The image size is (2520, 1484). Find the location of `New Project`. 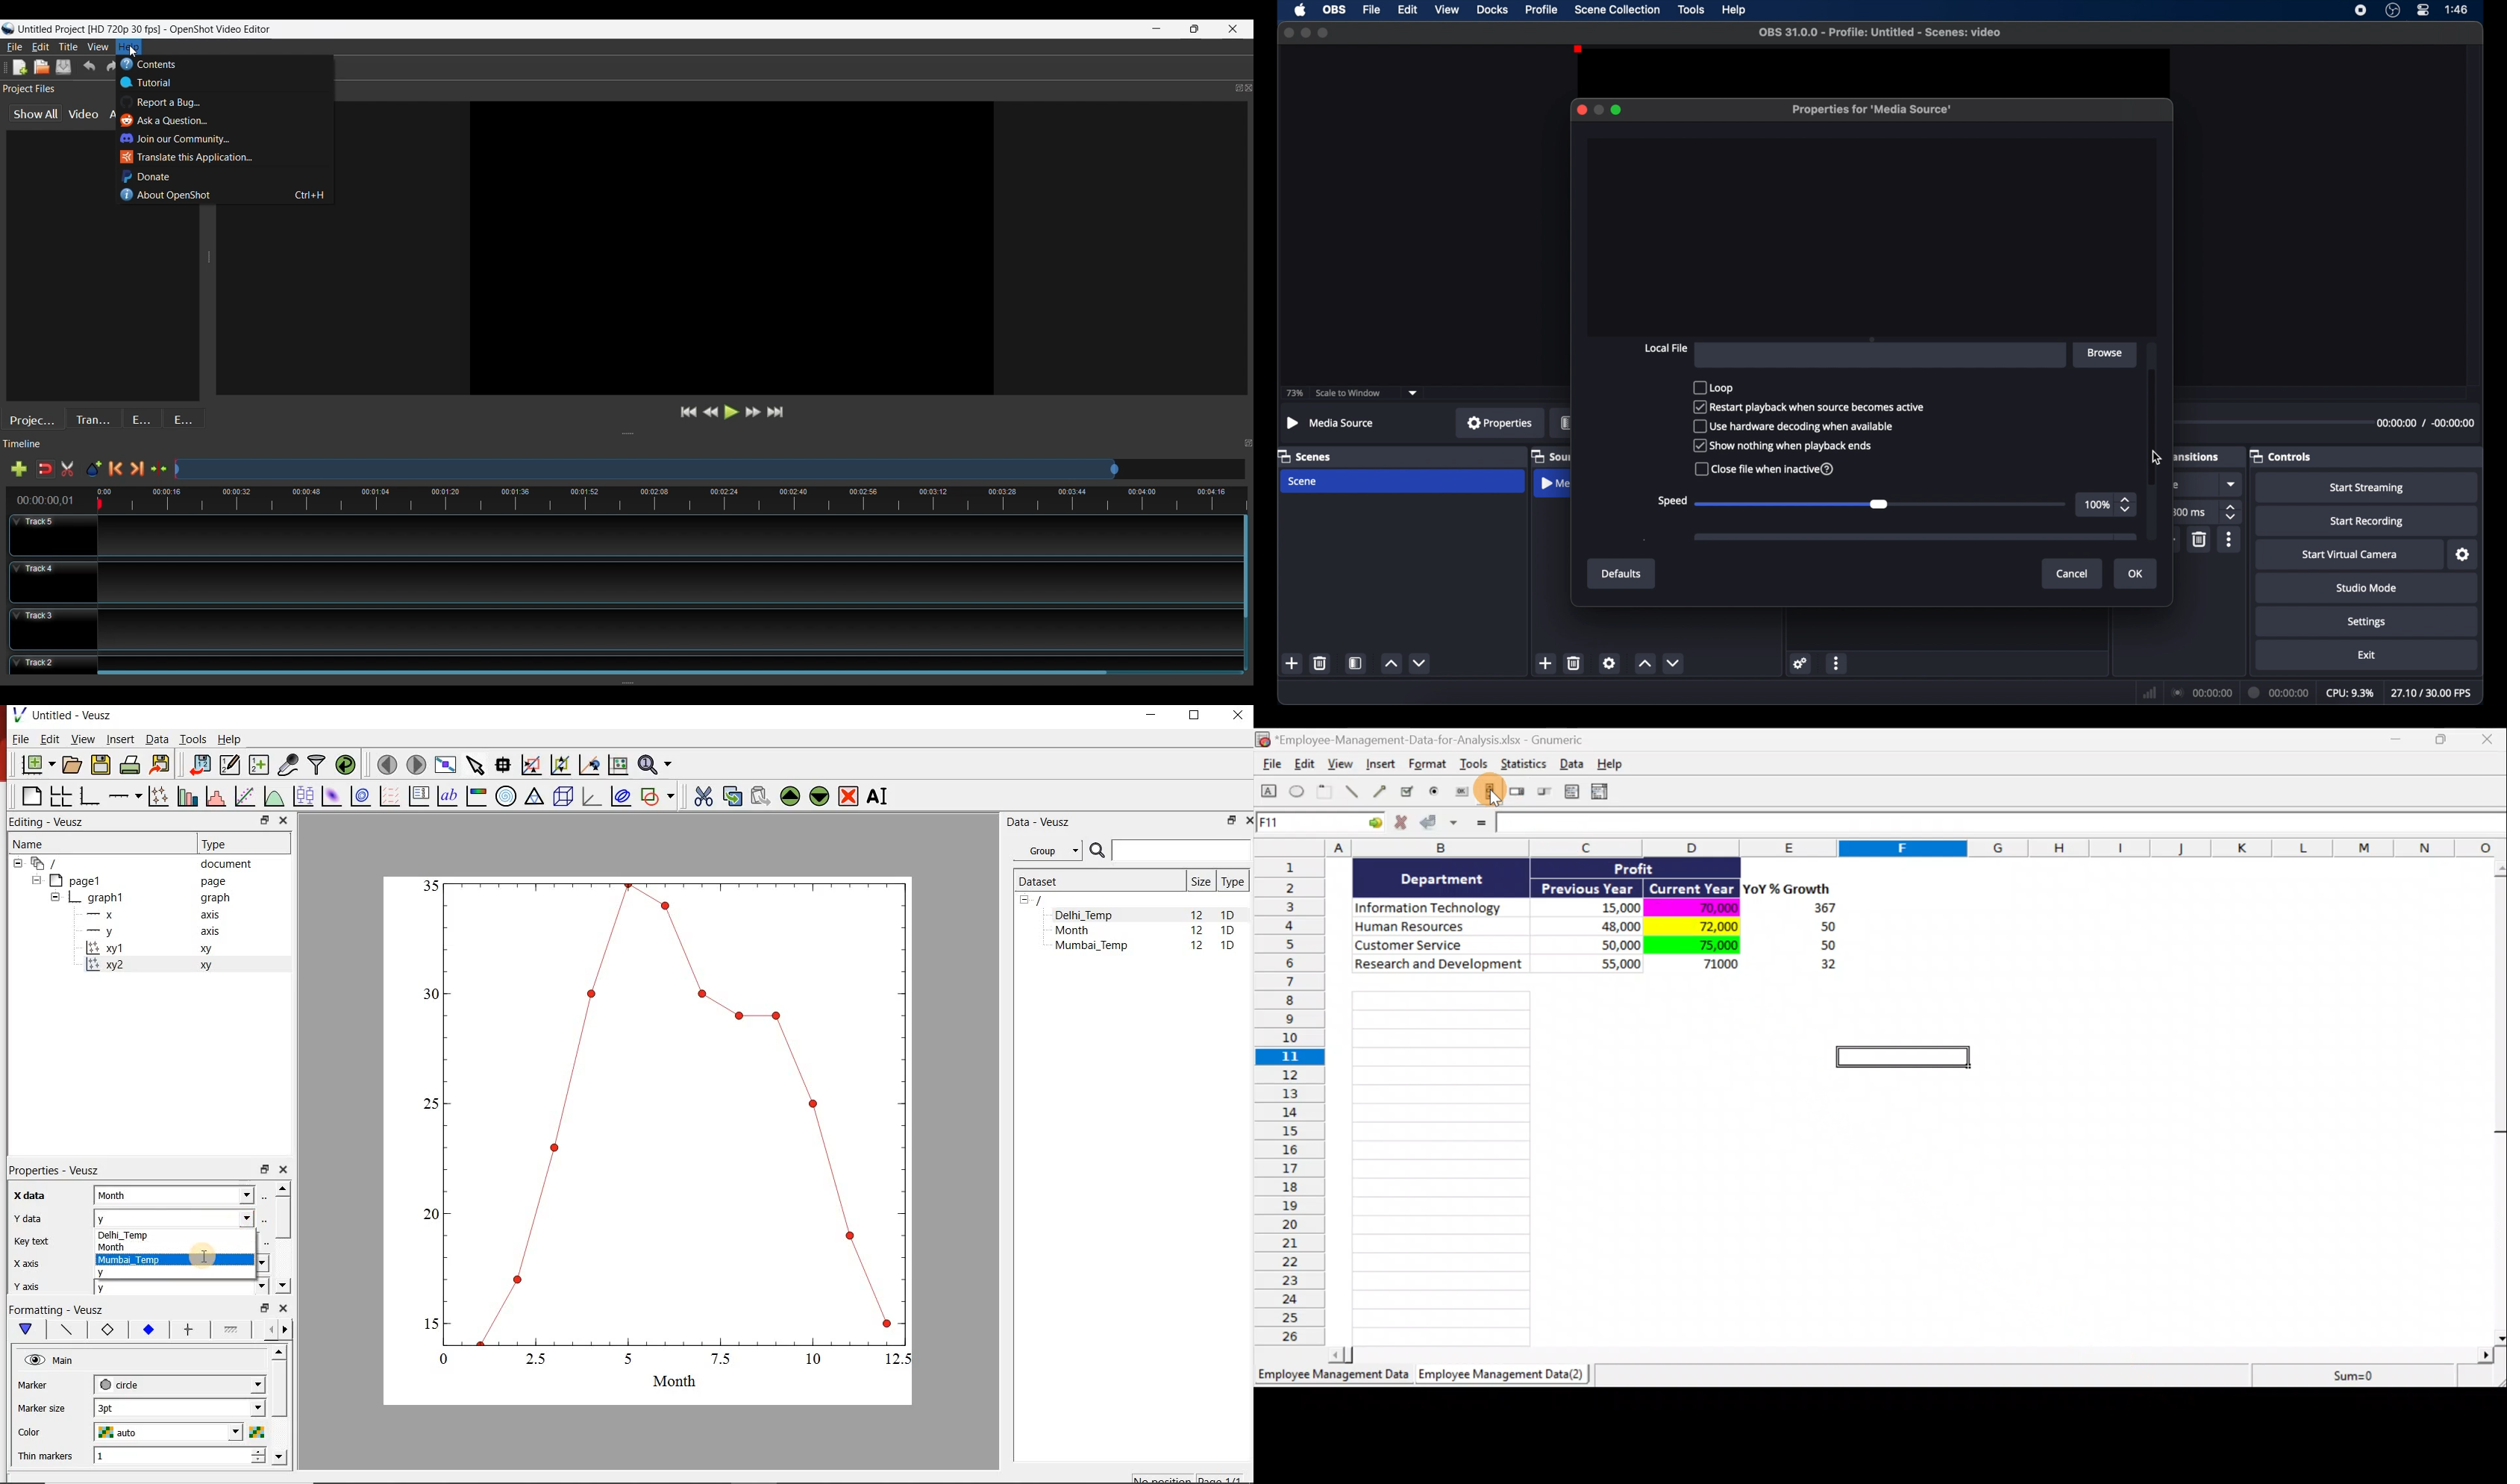

New Project is located at coordinates (42, 67).